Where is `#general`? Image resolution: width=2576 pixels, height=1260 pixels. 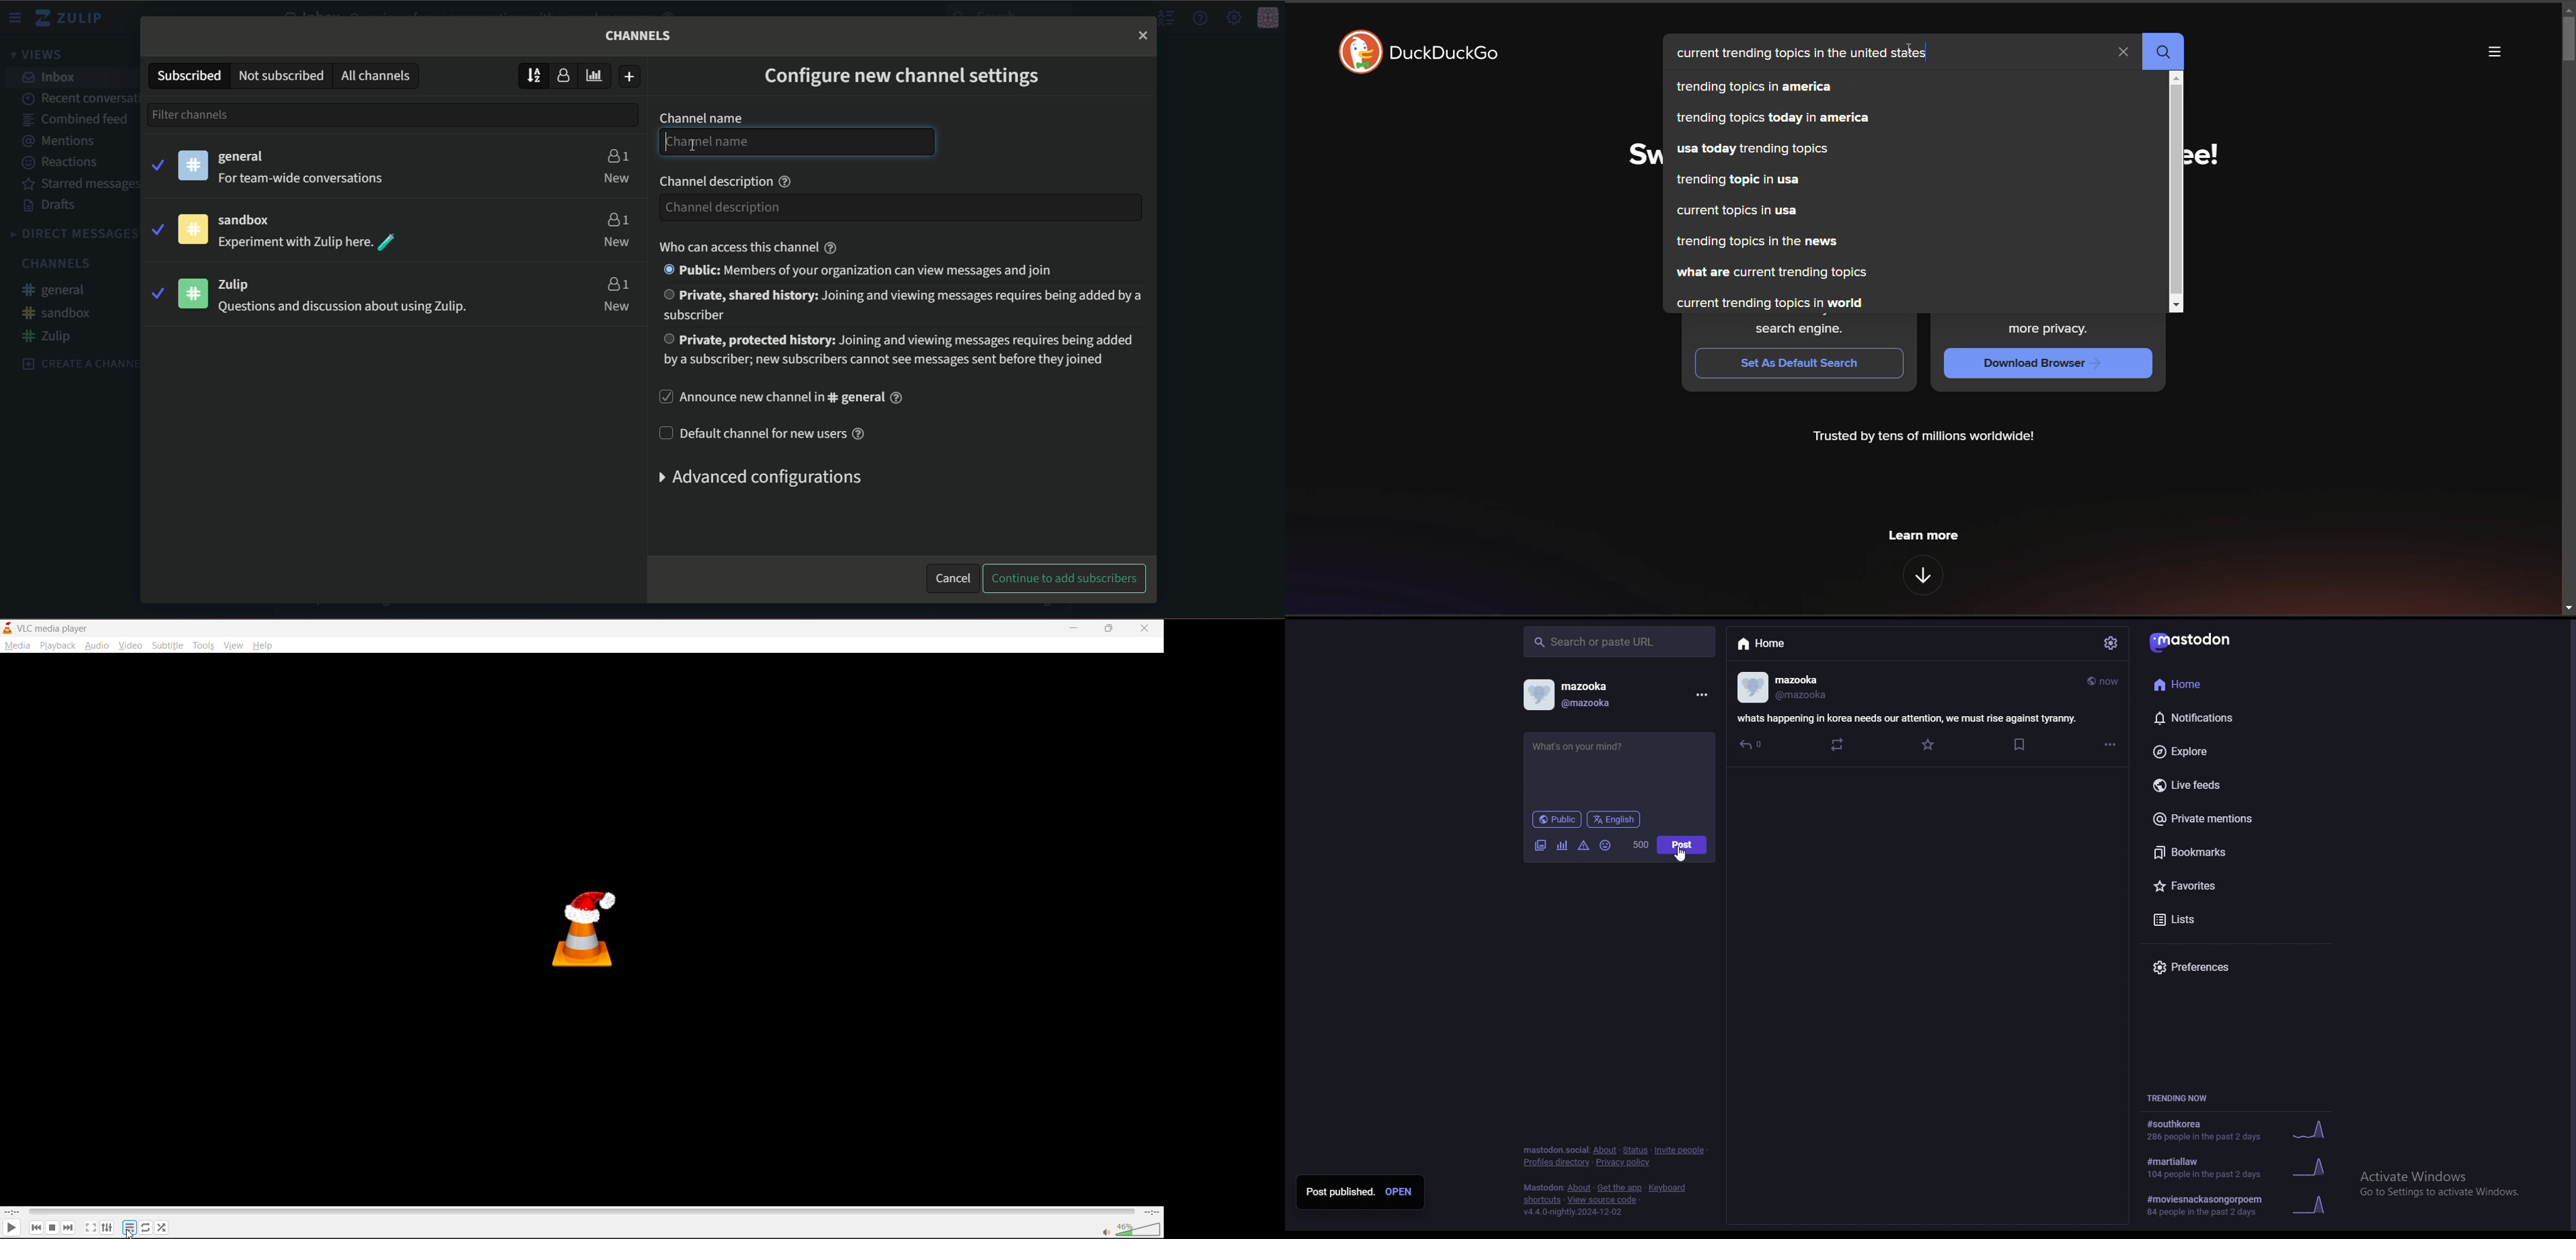 #general is located at coordinates (60, 291).